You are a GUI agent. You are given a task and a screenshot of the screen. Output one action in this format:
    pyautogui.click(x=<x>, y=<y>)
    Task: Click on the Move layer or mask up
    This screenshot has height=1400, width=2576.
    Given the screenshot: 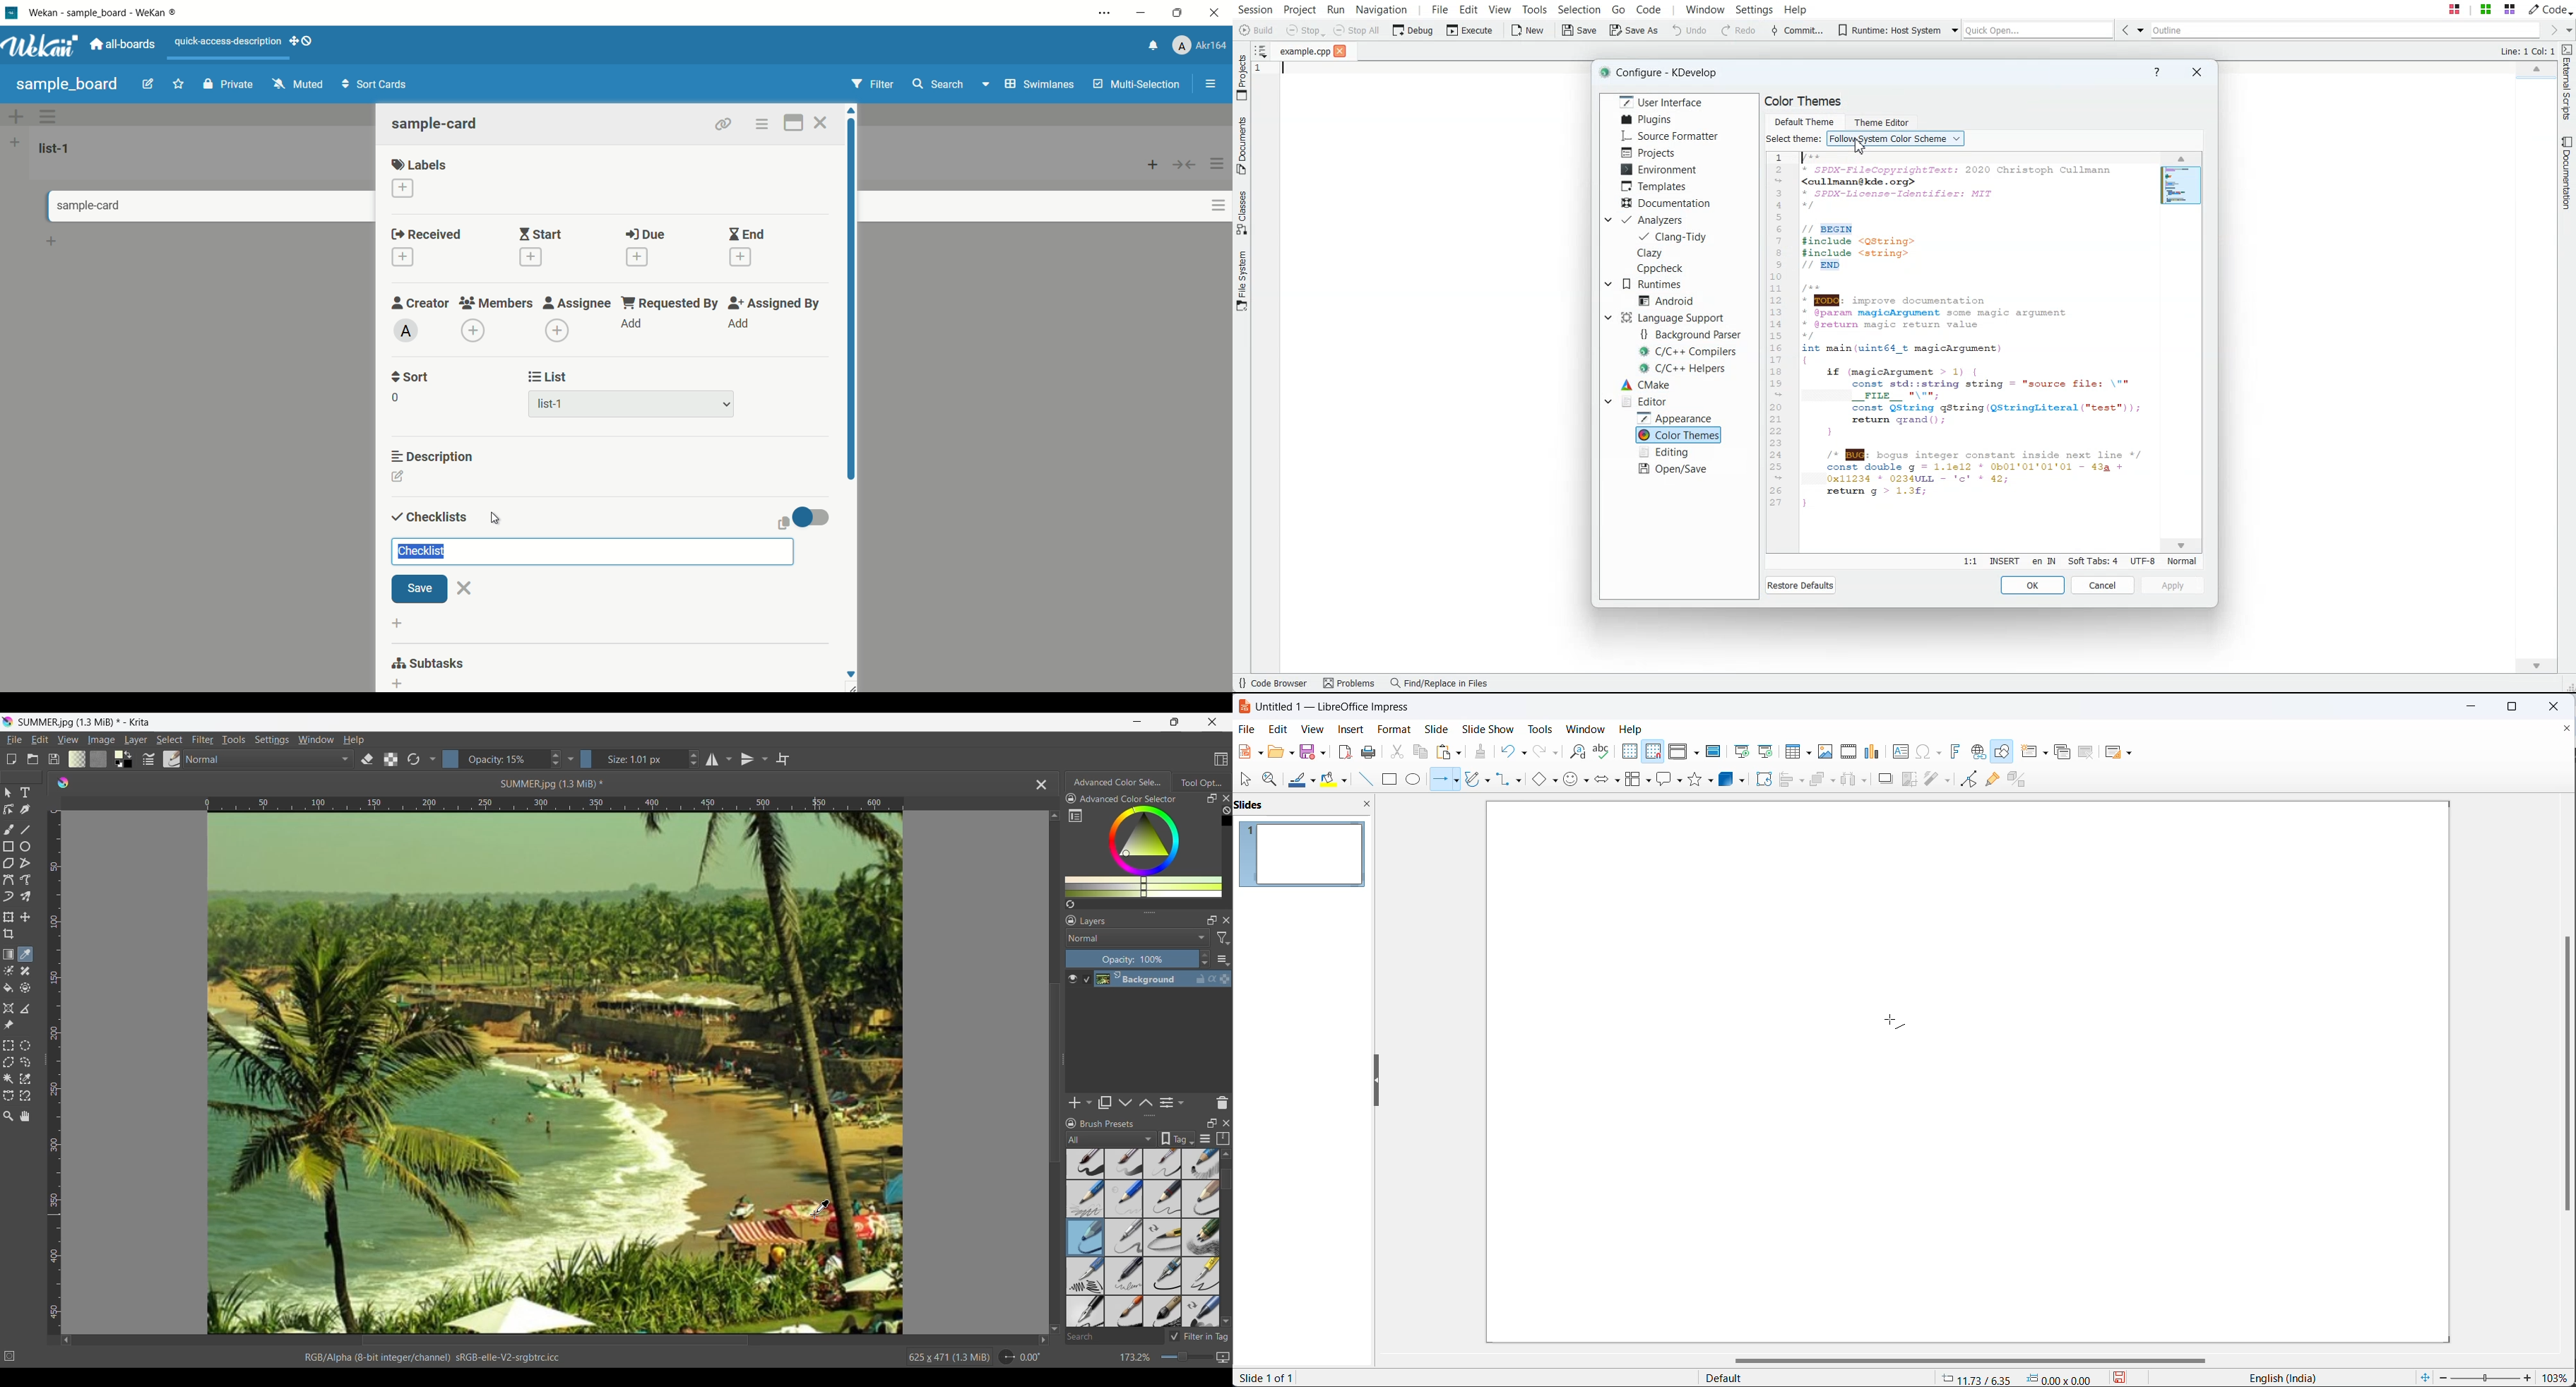 What is the action you would take?
    pyautogui.click(x=1146, y=1103)
    